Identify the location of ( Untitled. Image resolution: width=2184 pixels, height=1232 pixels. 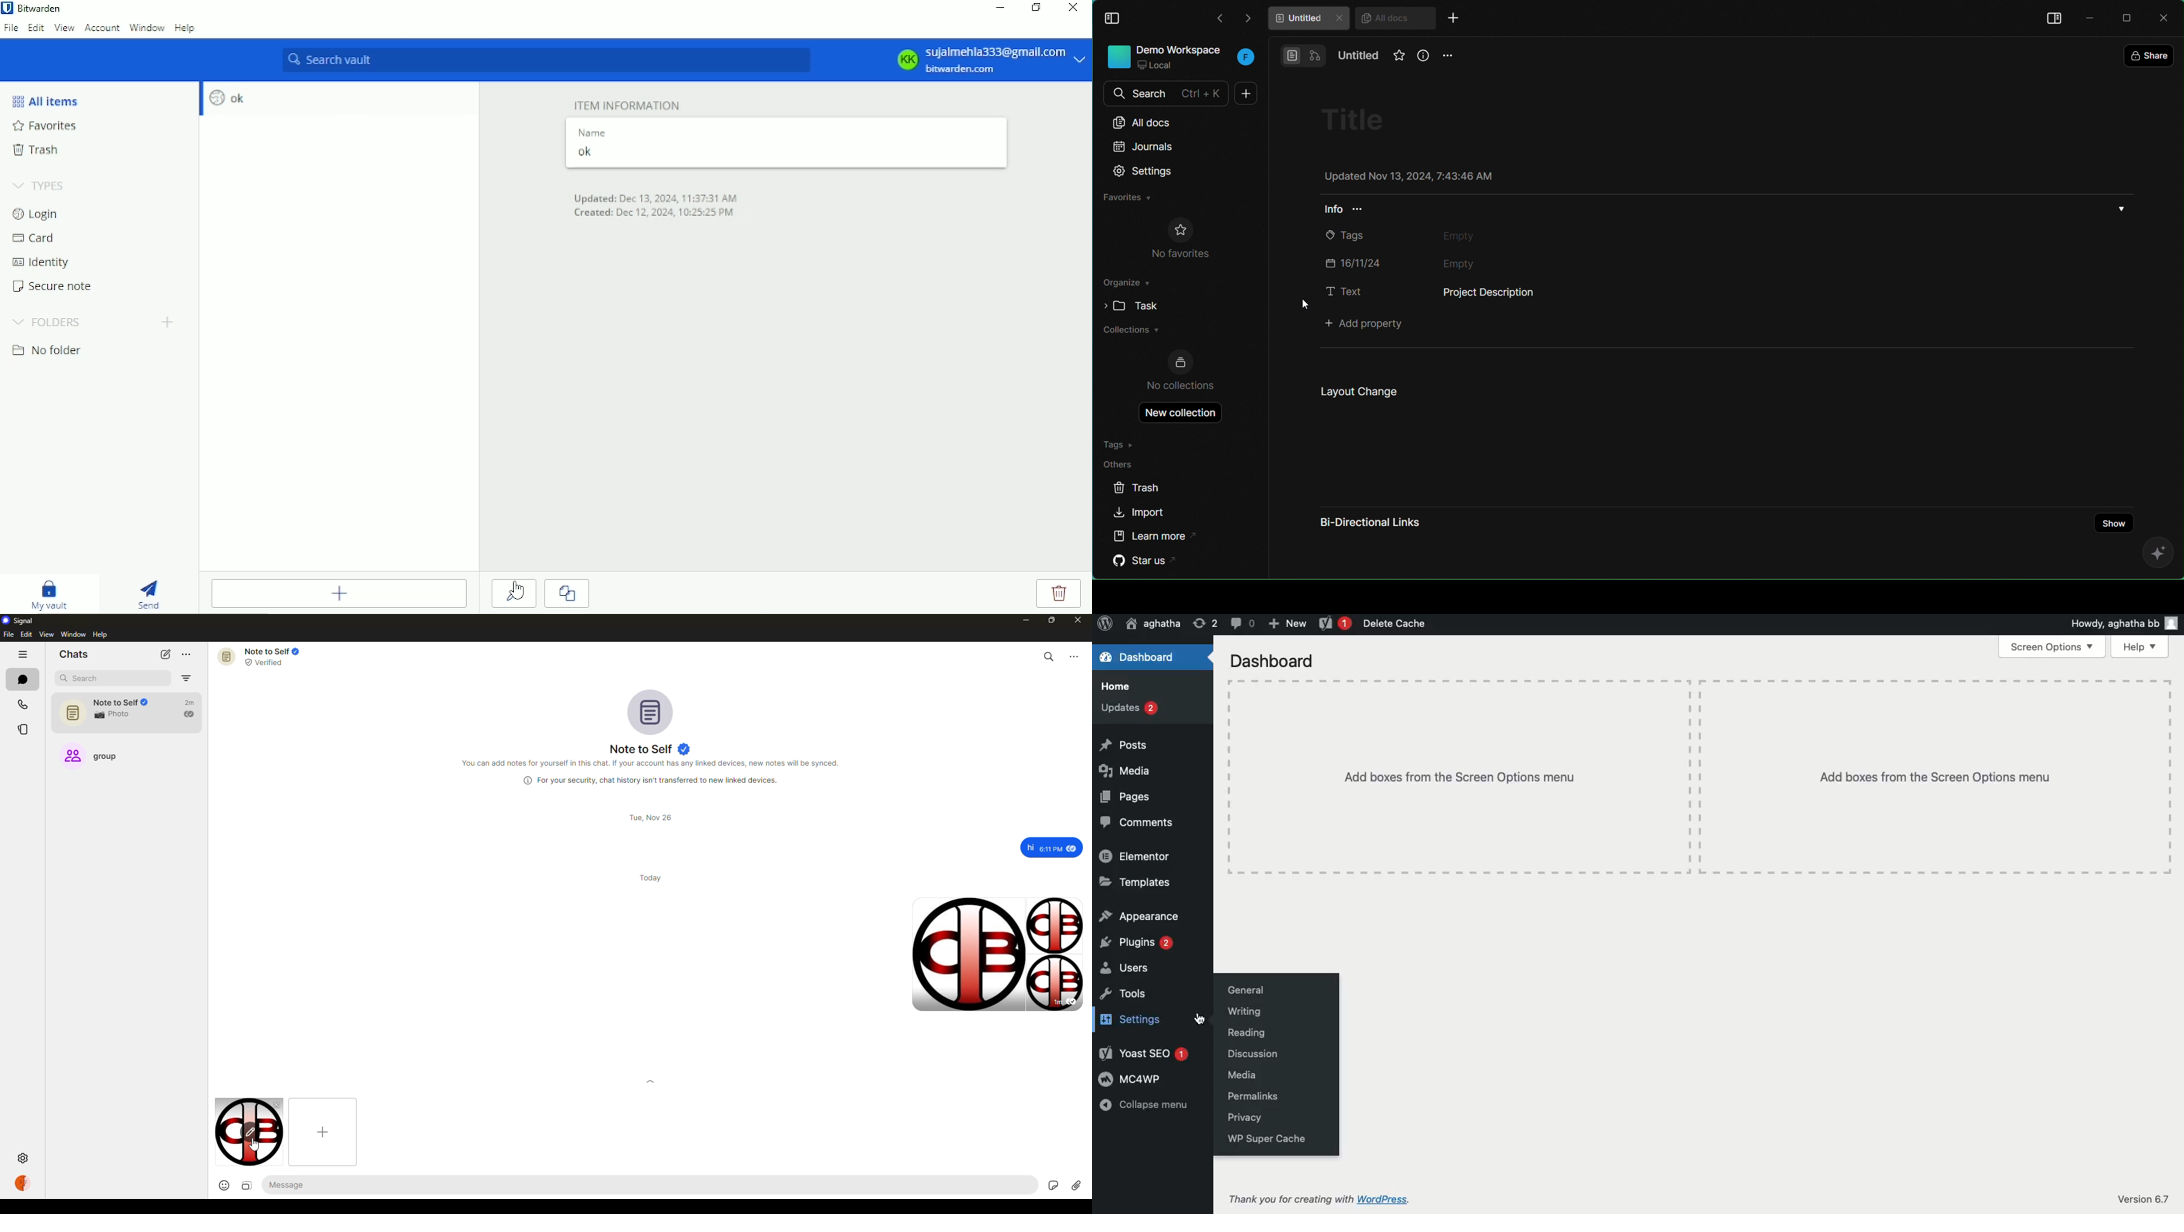
(1307, 19).